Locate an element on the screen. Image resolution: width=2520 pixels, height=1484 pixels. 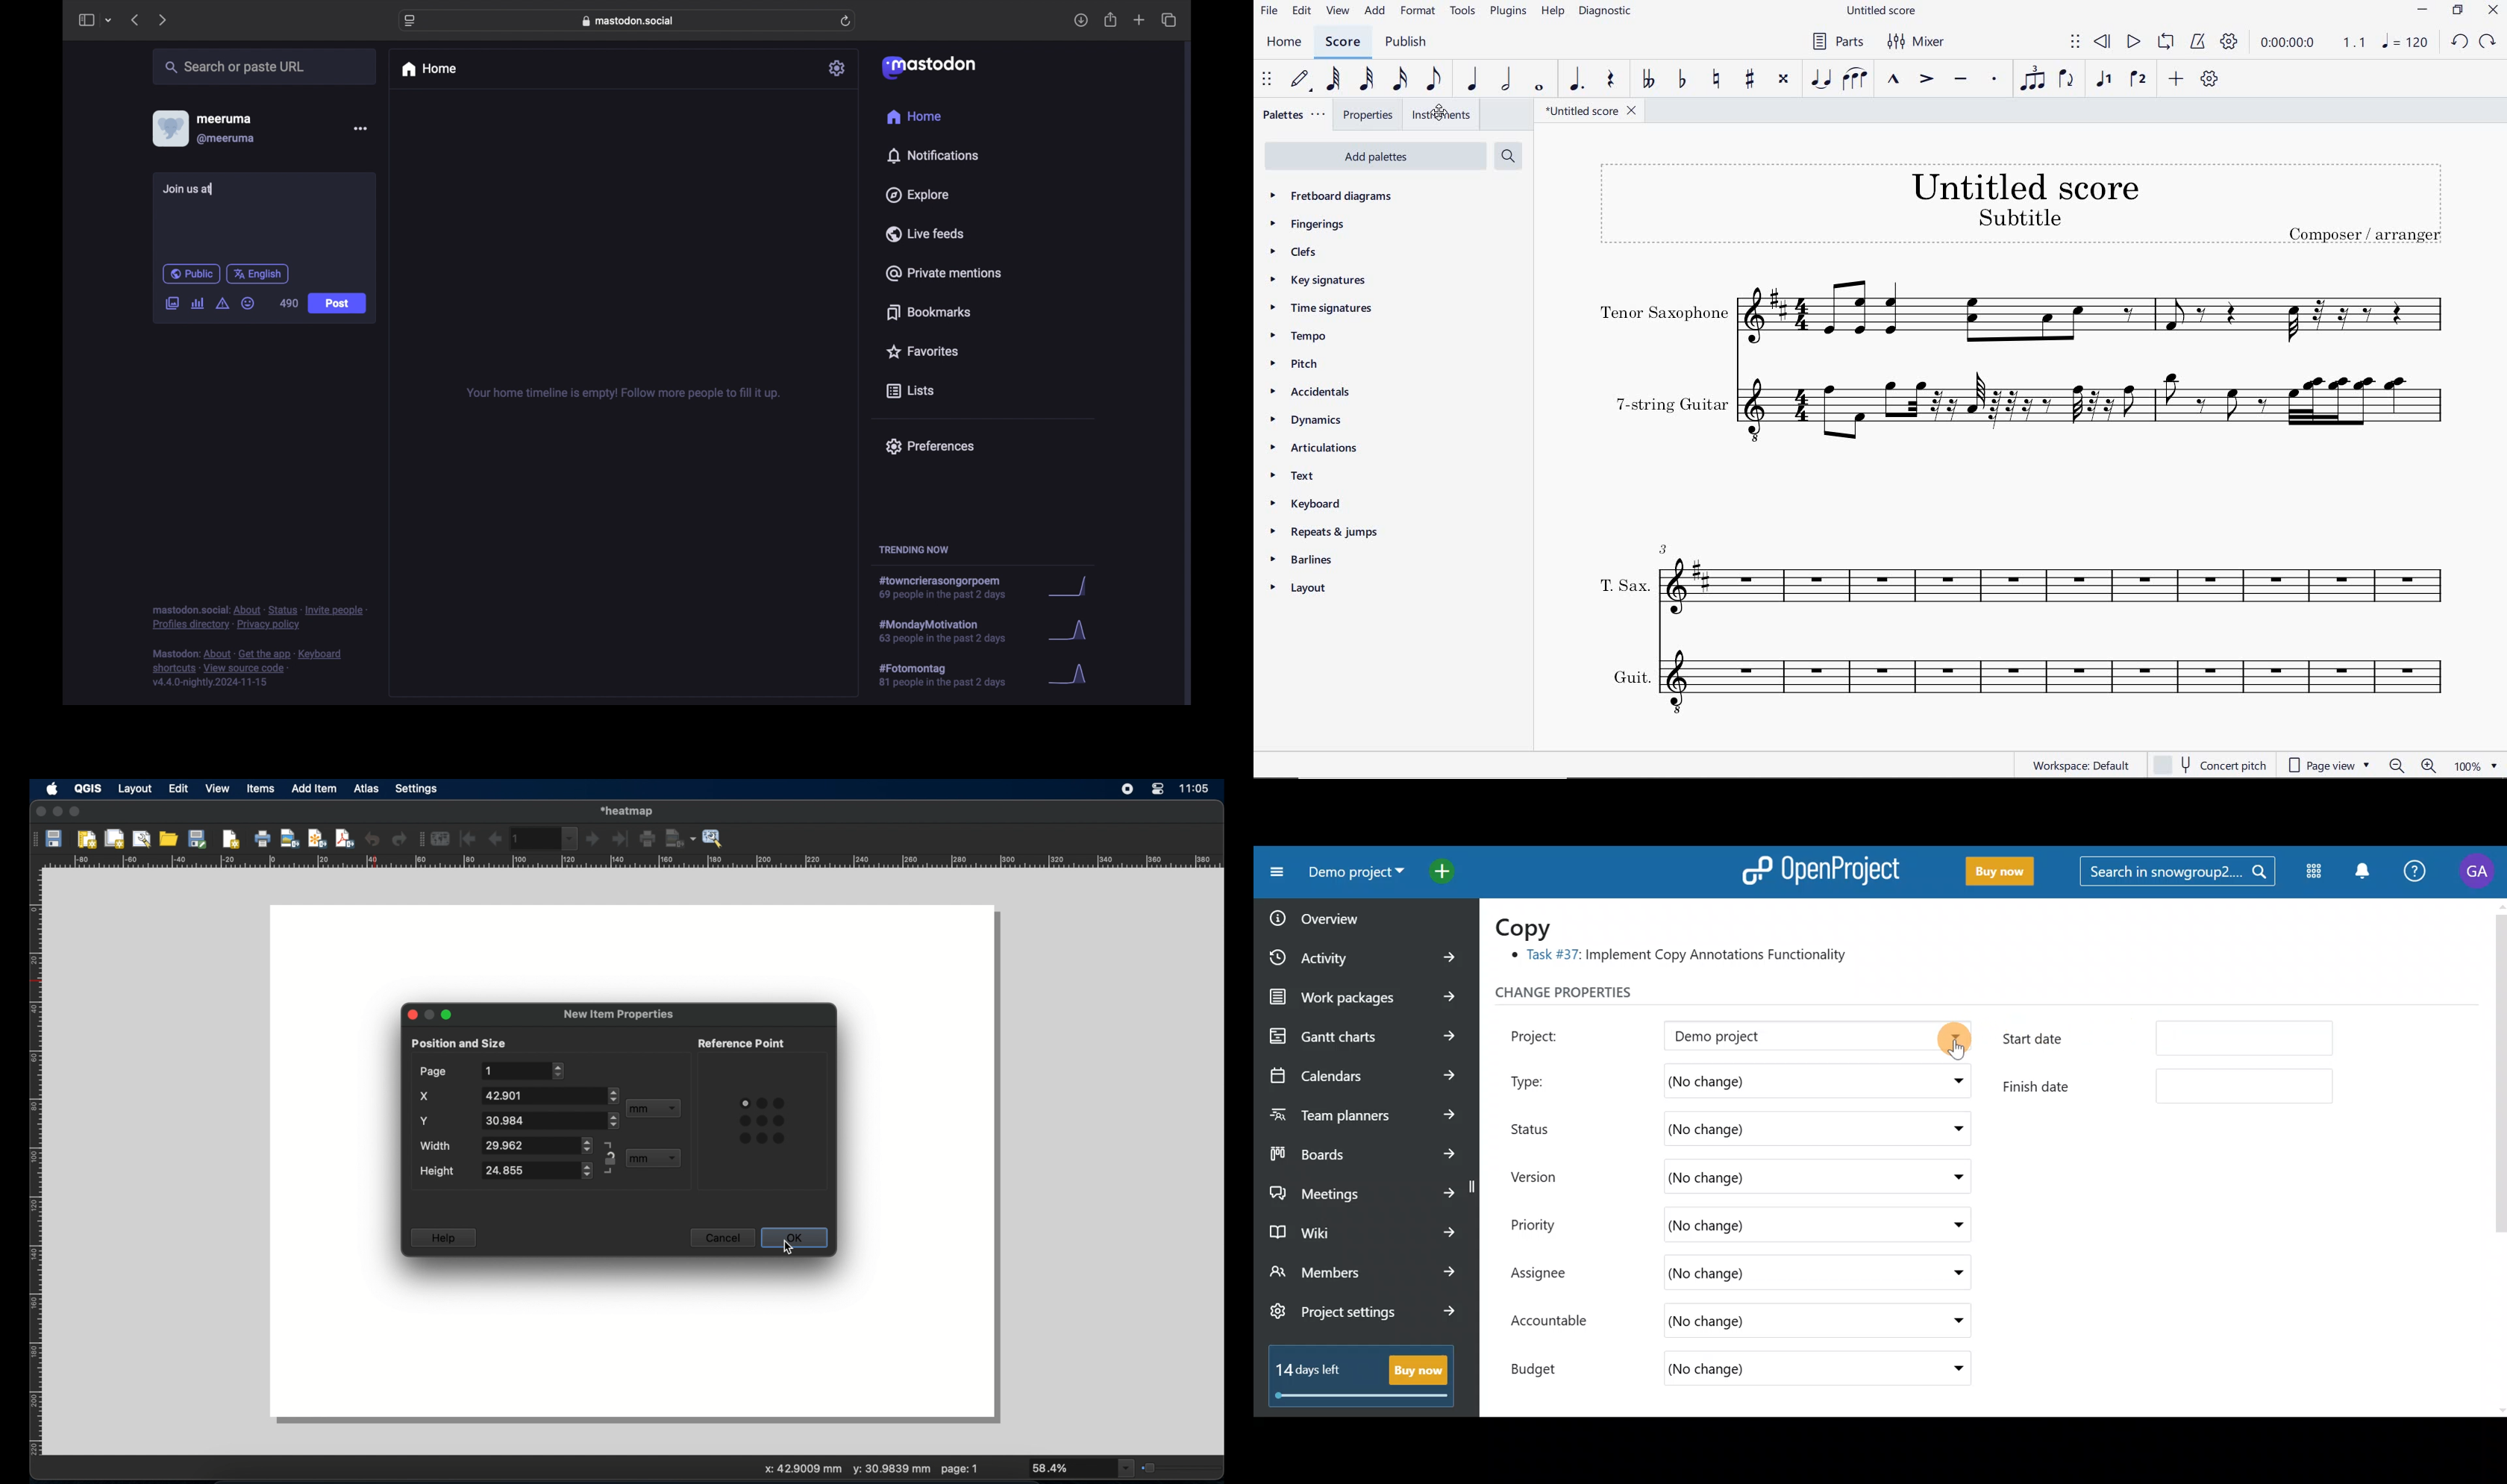
Accountable drop down is located at coordinates (1951, 1321).